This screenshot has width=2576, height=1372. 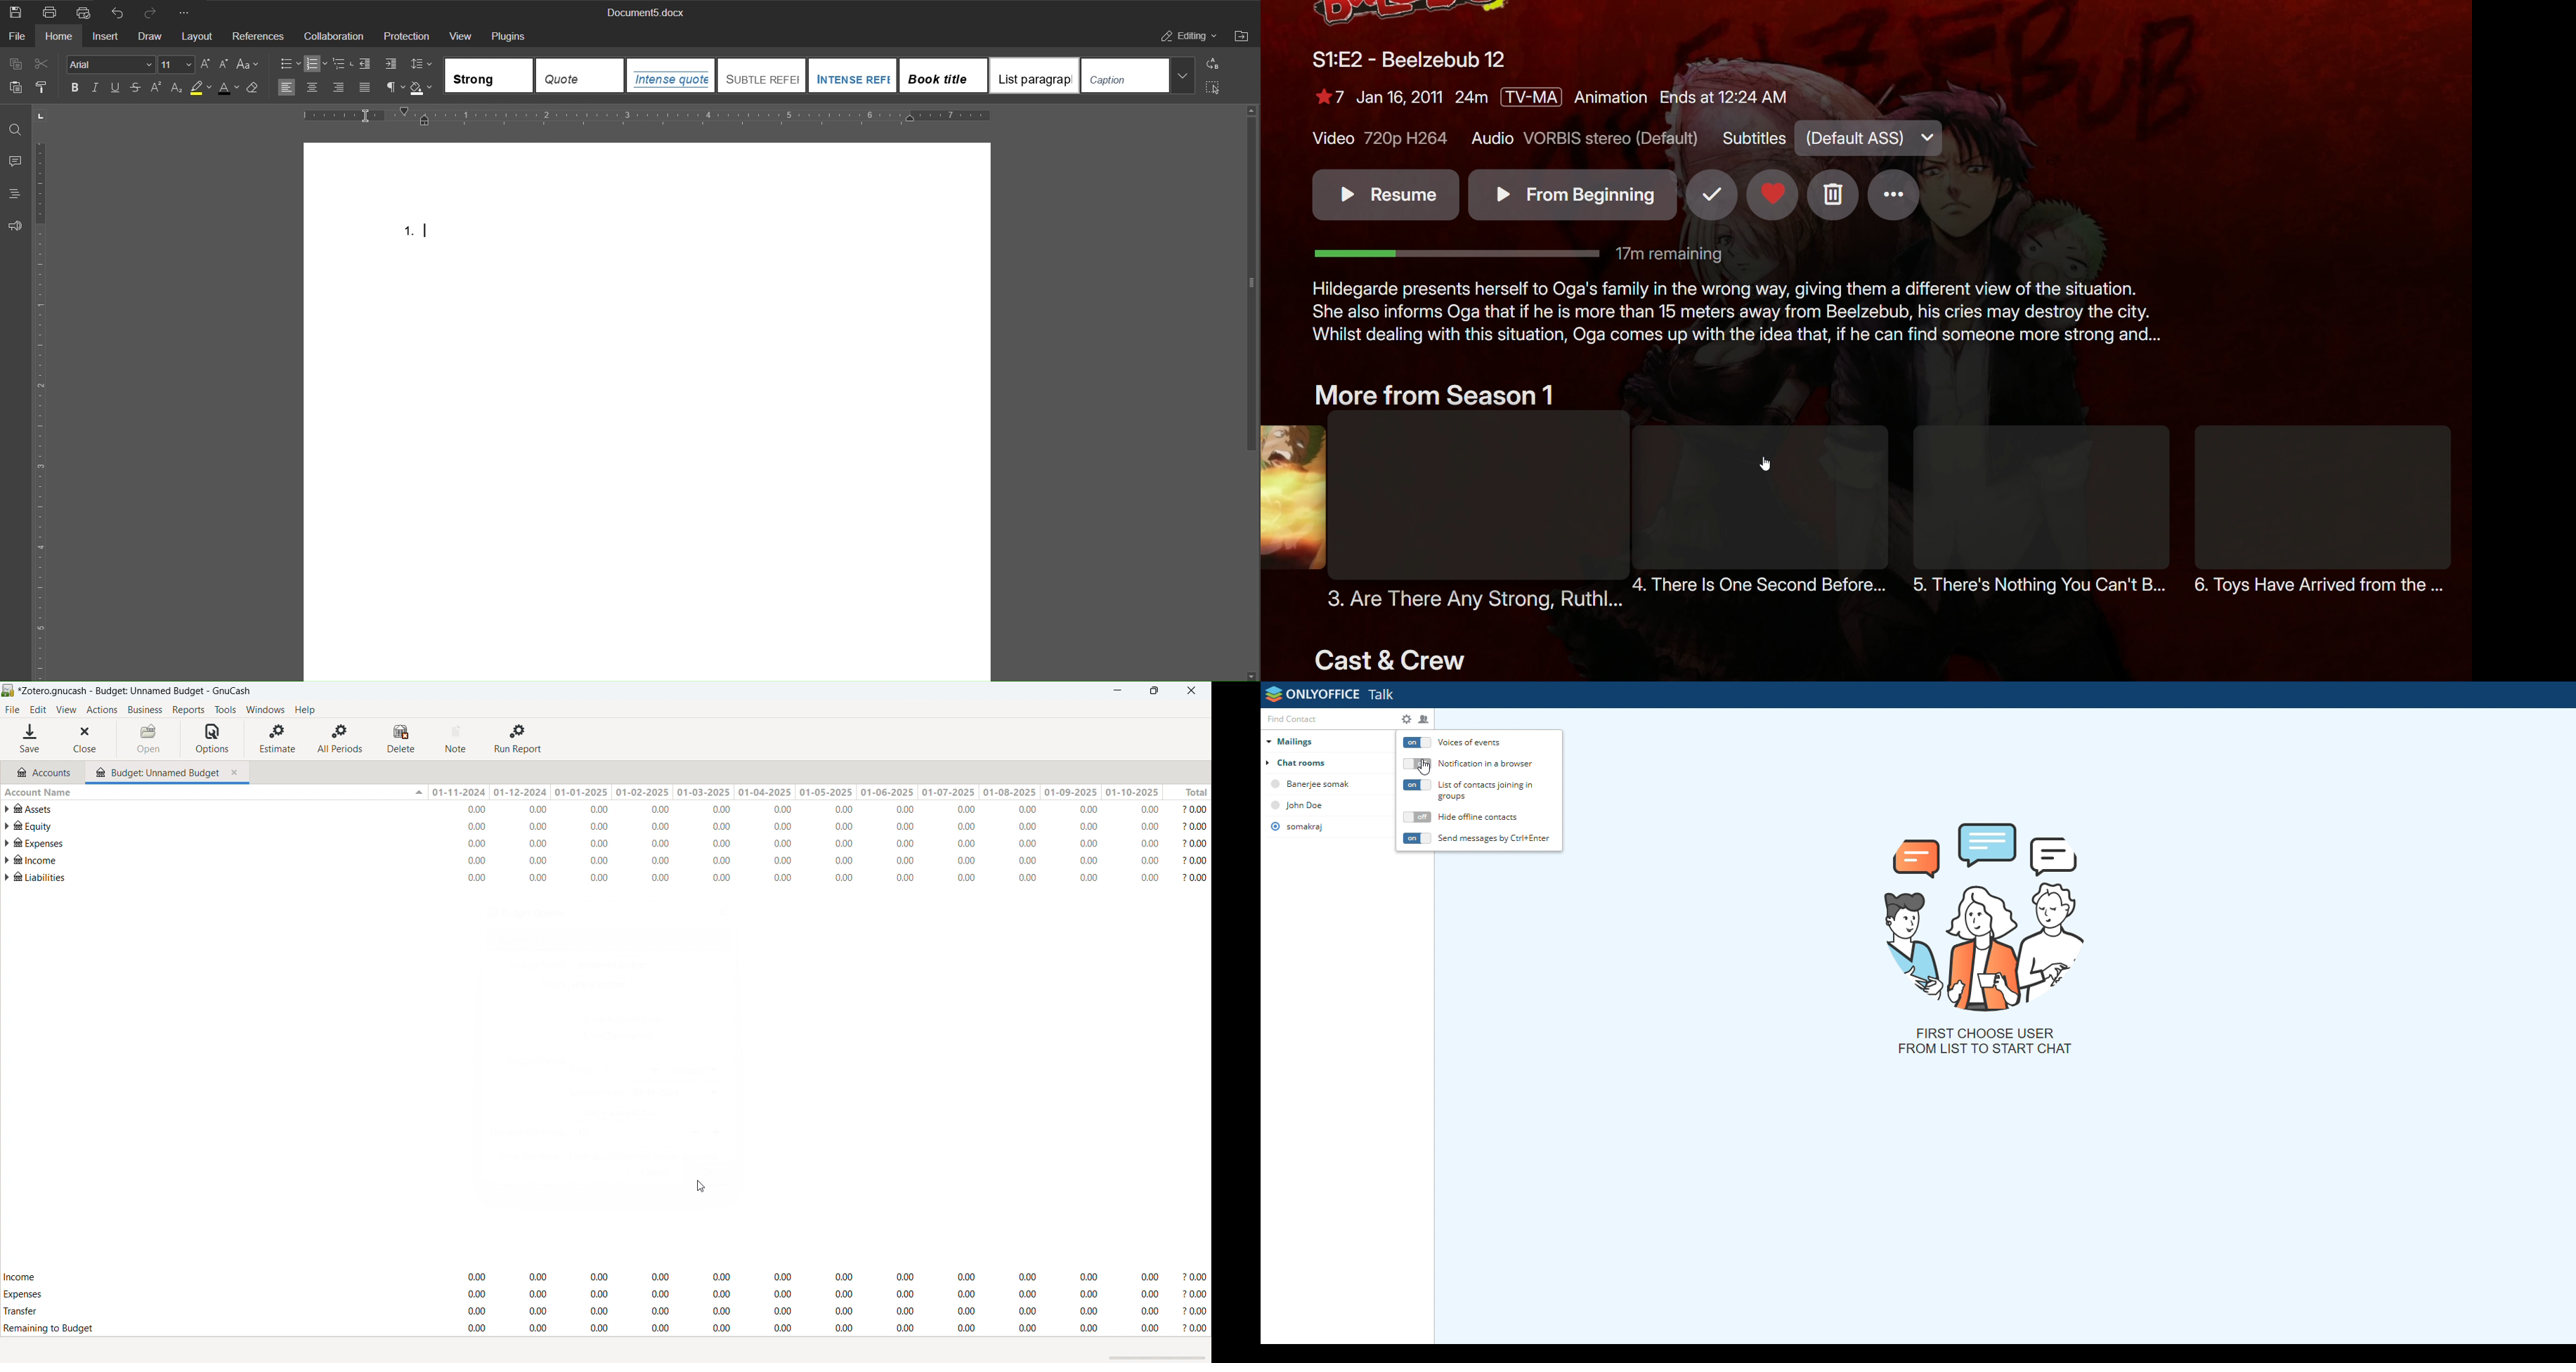 I want to click on windows, so click(x=266, y=710).